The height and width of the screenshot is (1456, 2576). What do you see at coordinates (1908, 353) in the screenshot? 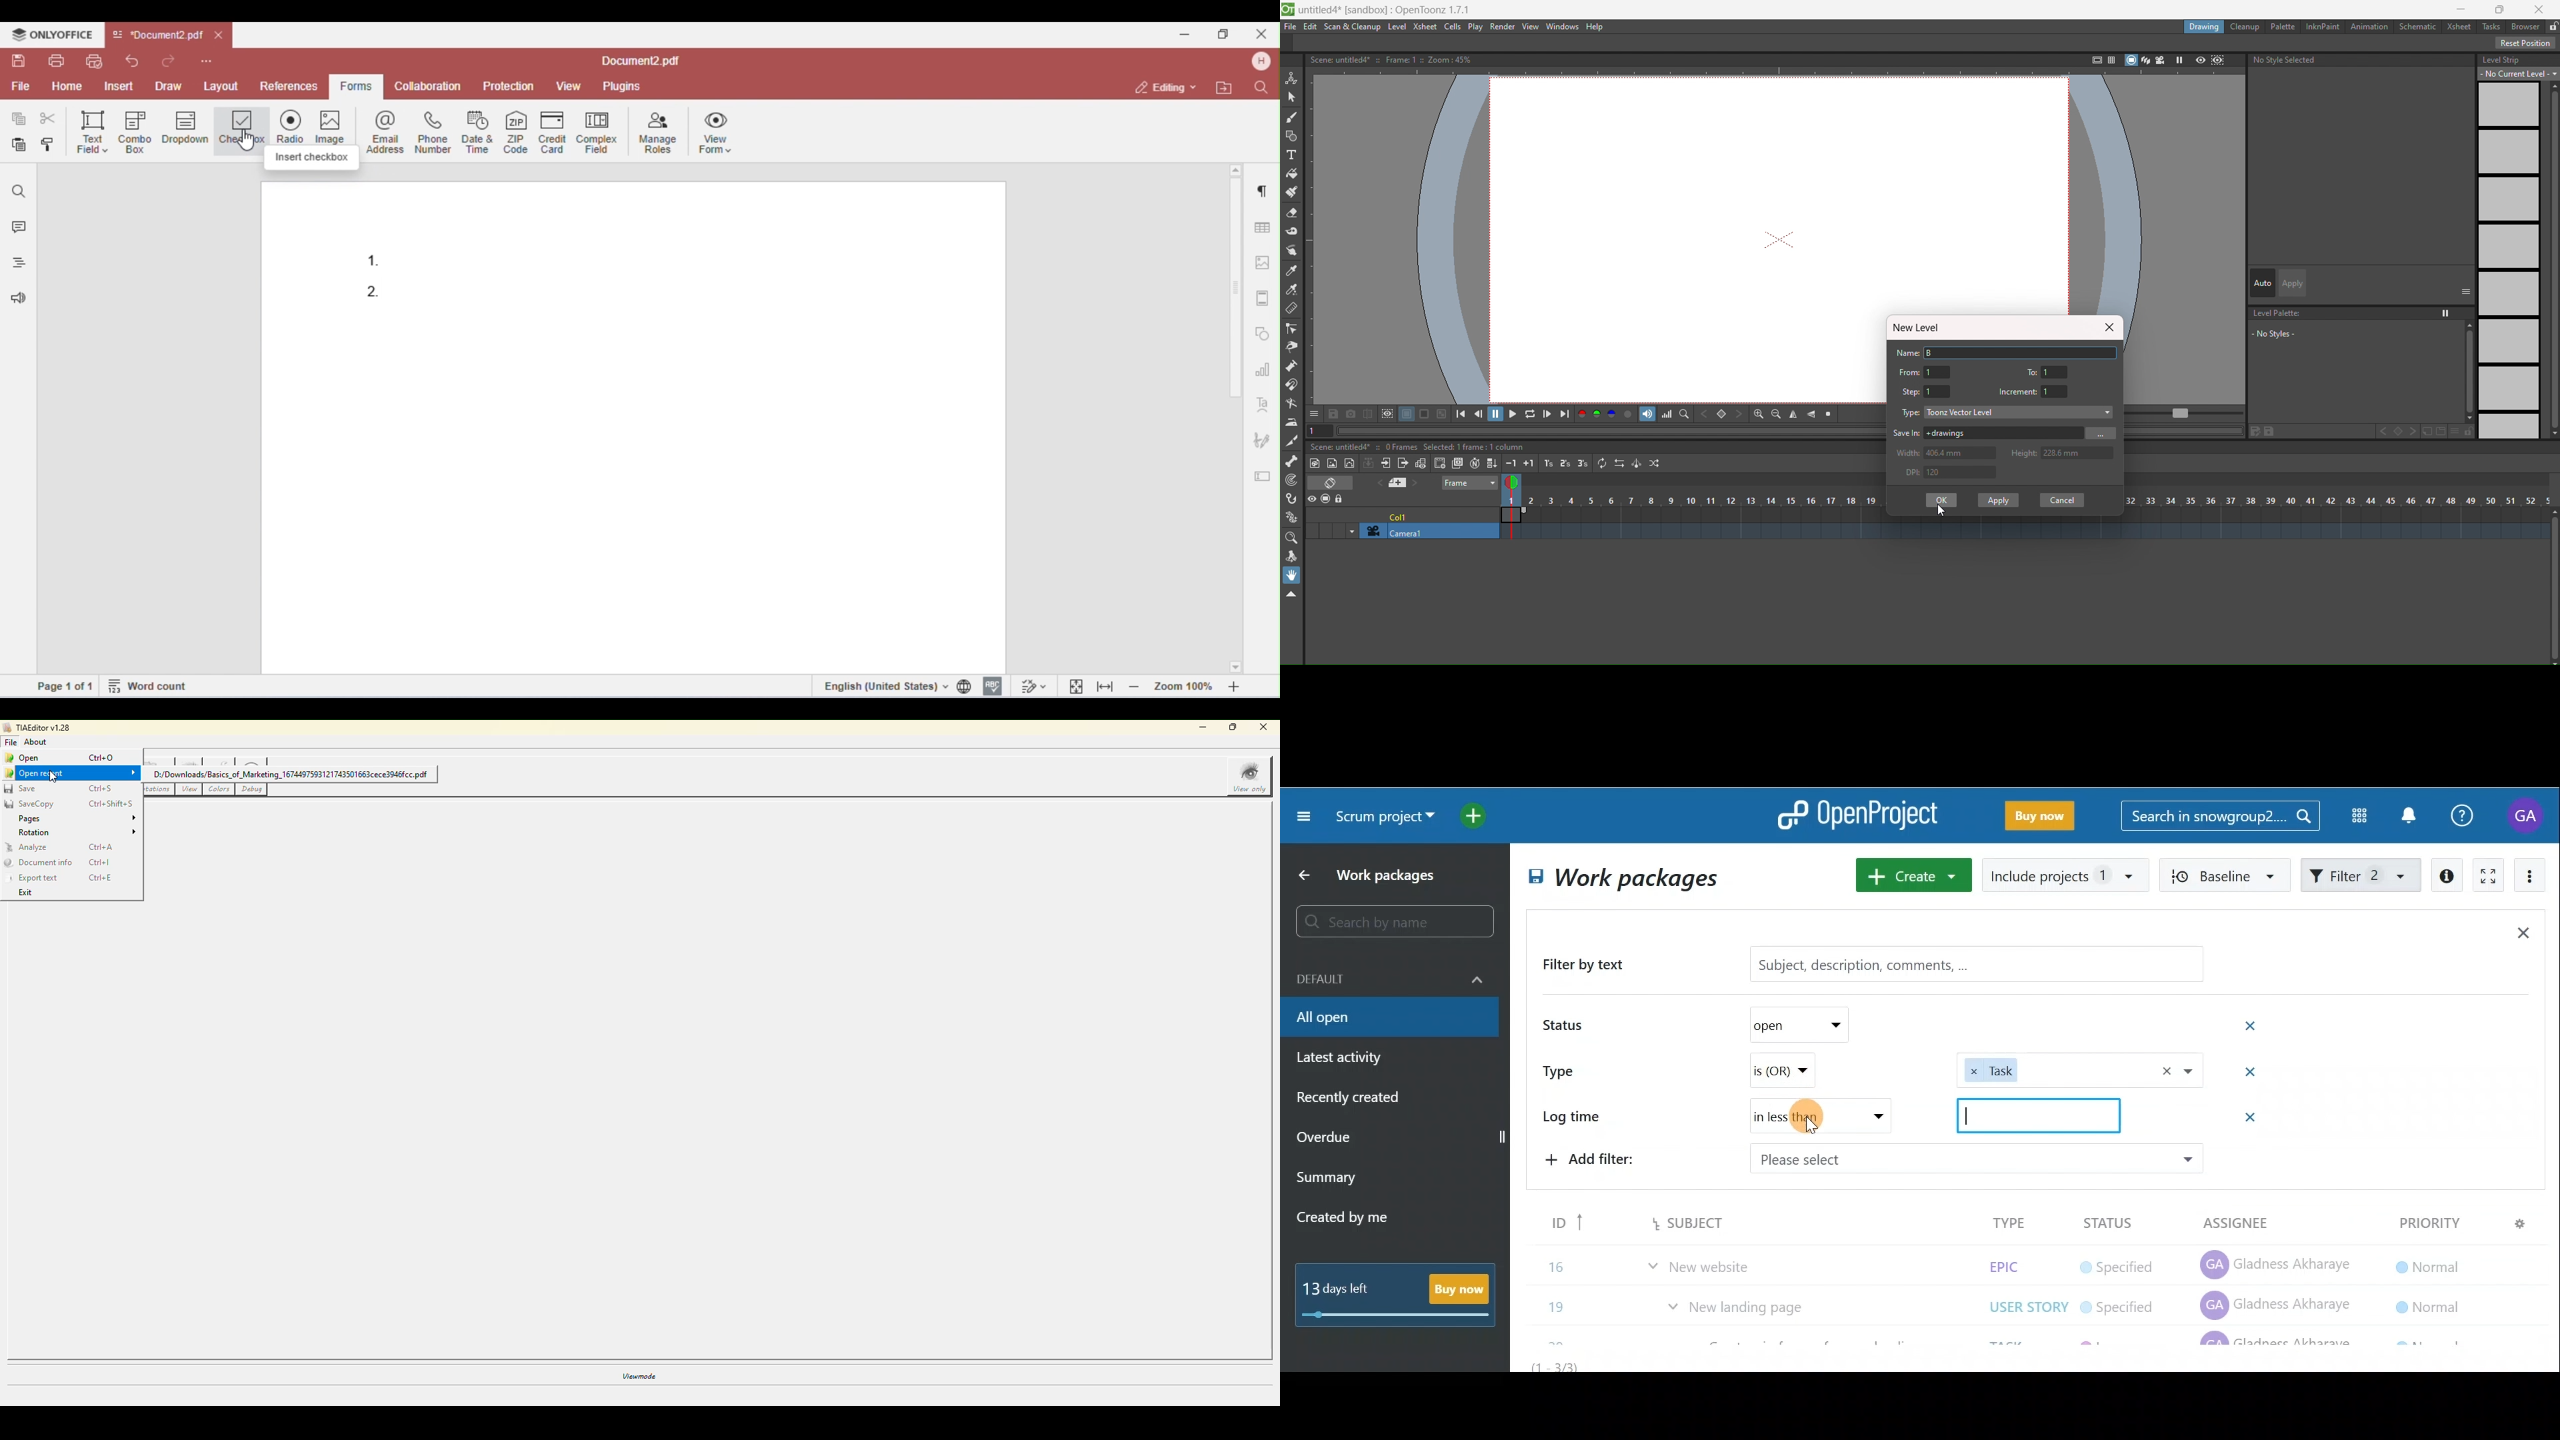
I see `name` at bounding box center [1908, 353].